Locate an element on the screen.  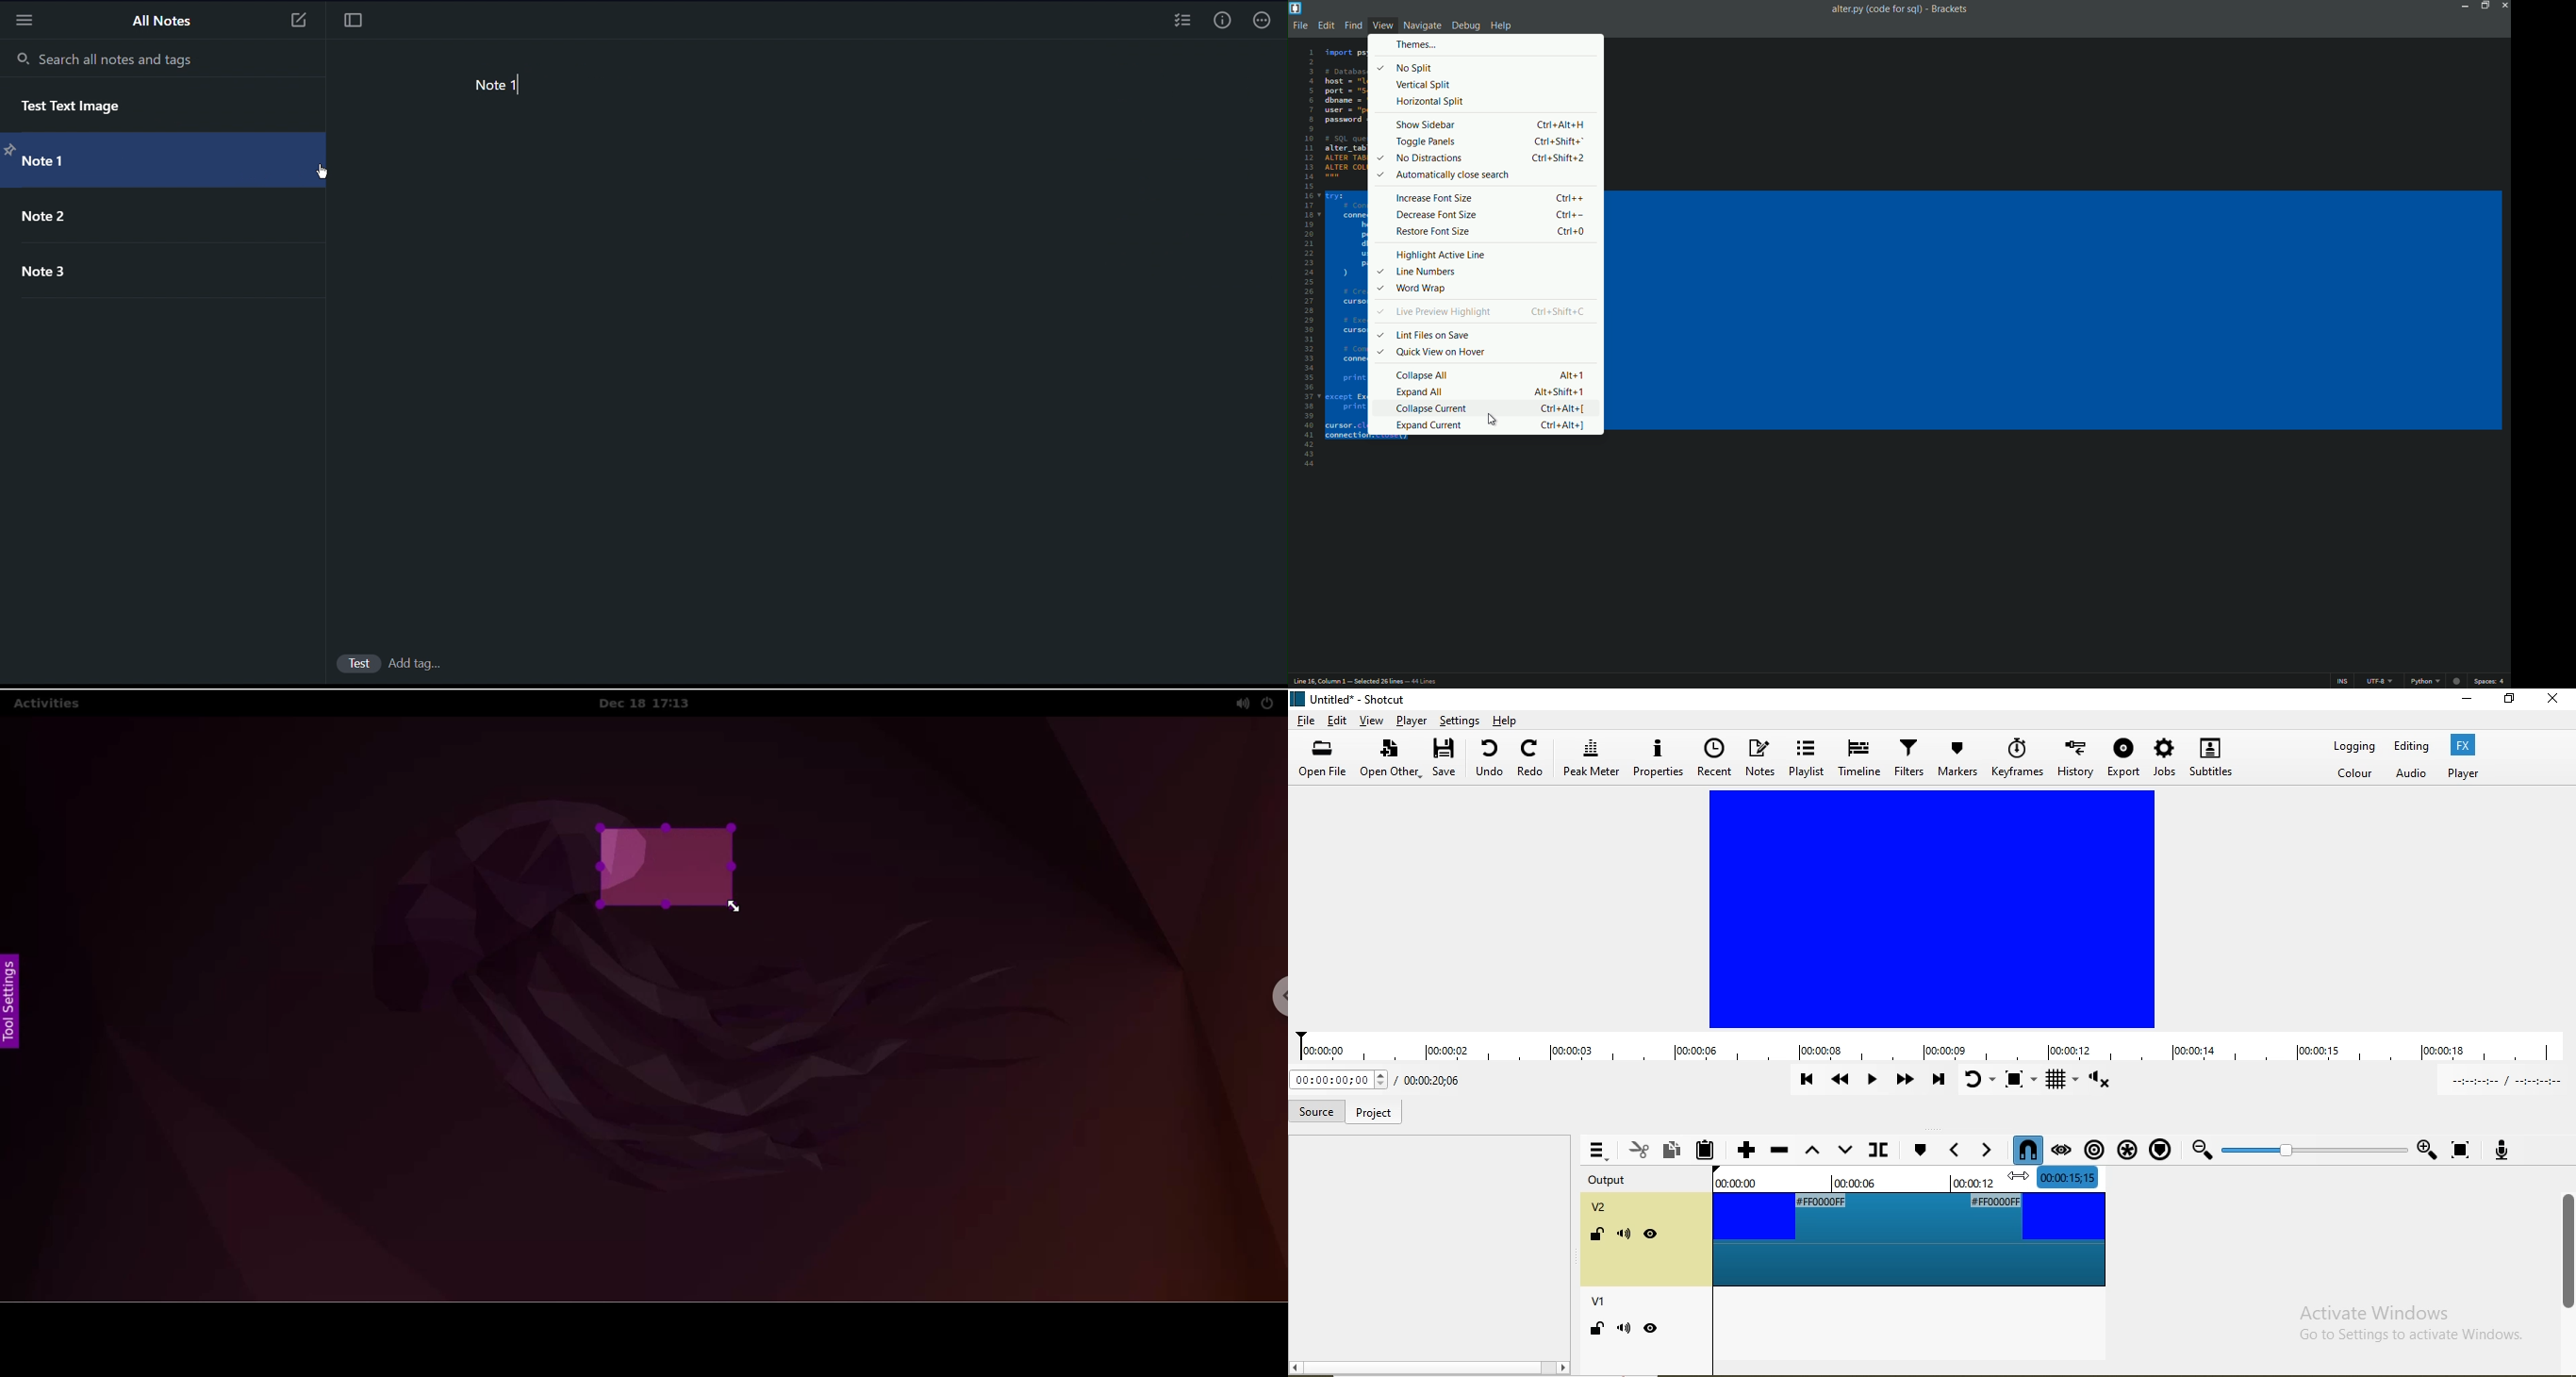
v1 is located at coordinates (1601, 1303).